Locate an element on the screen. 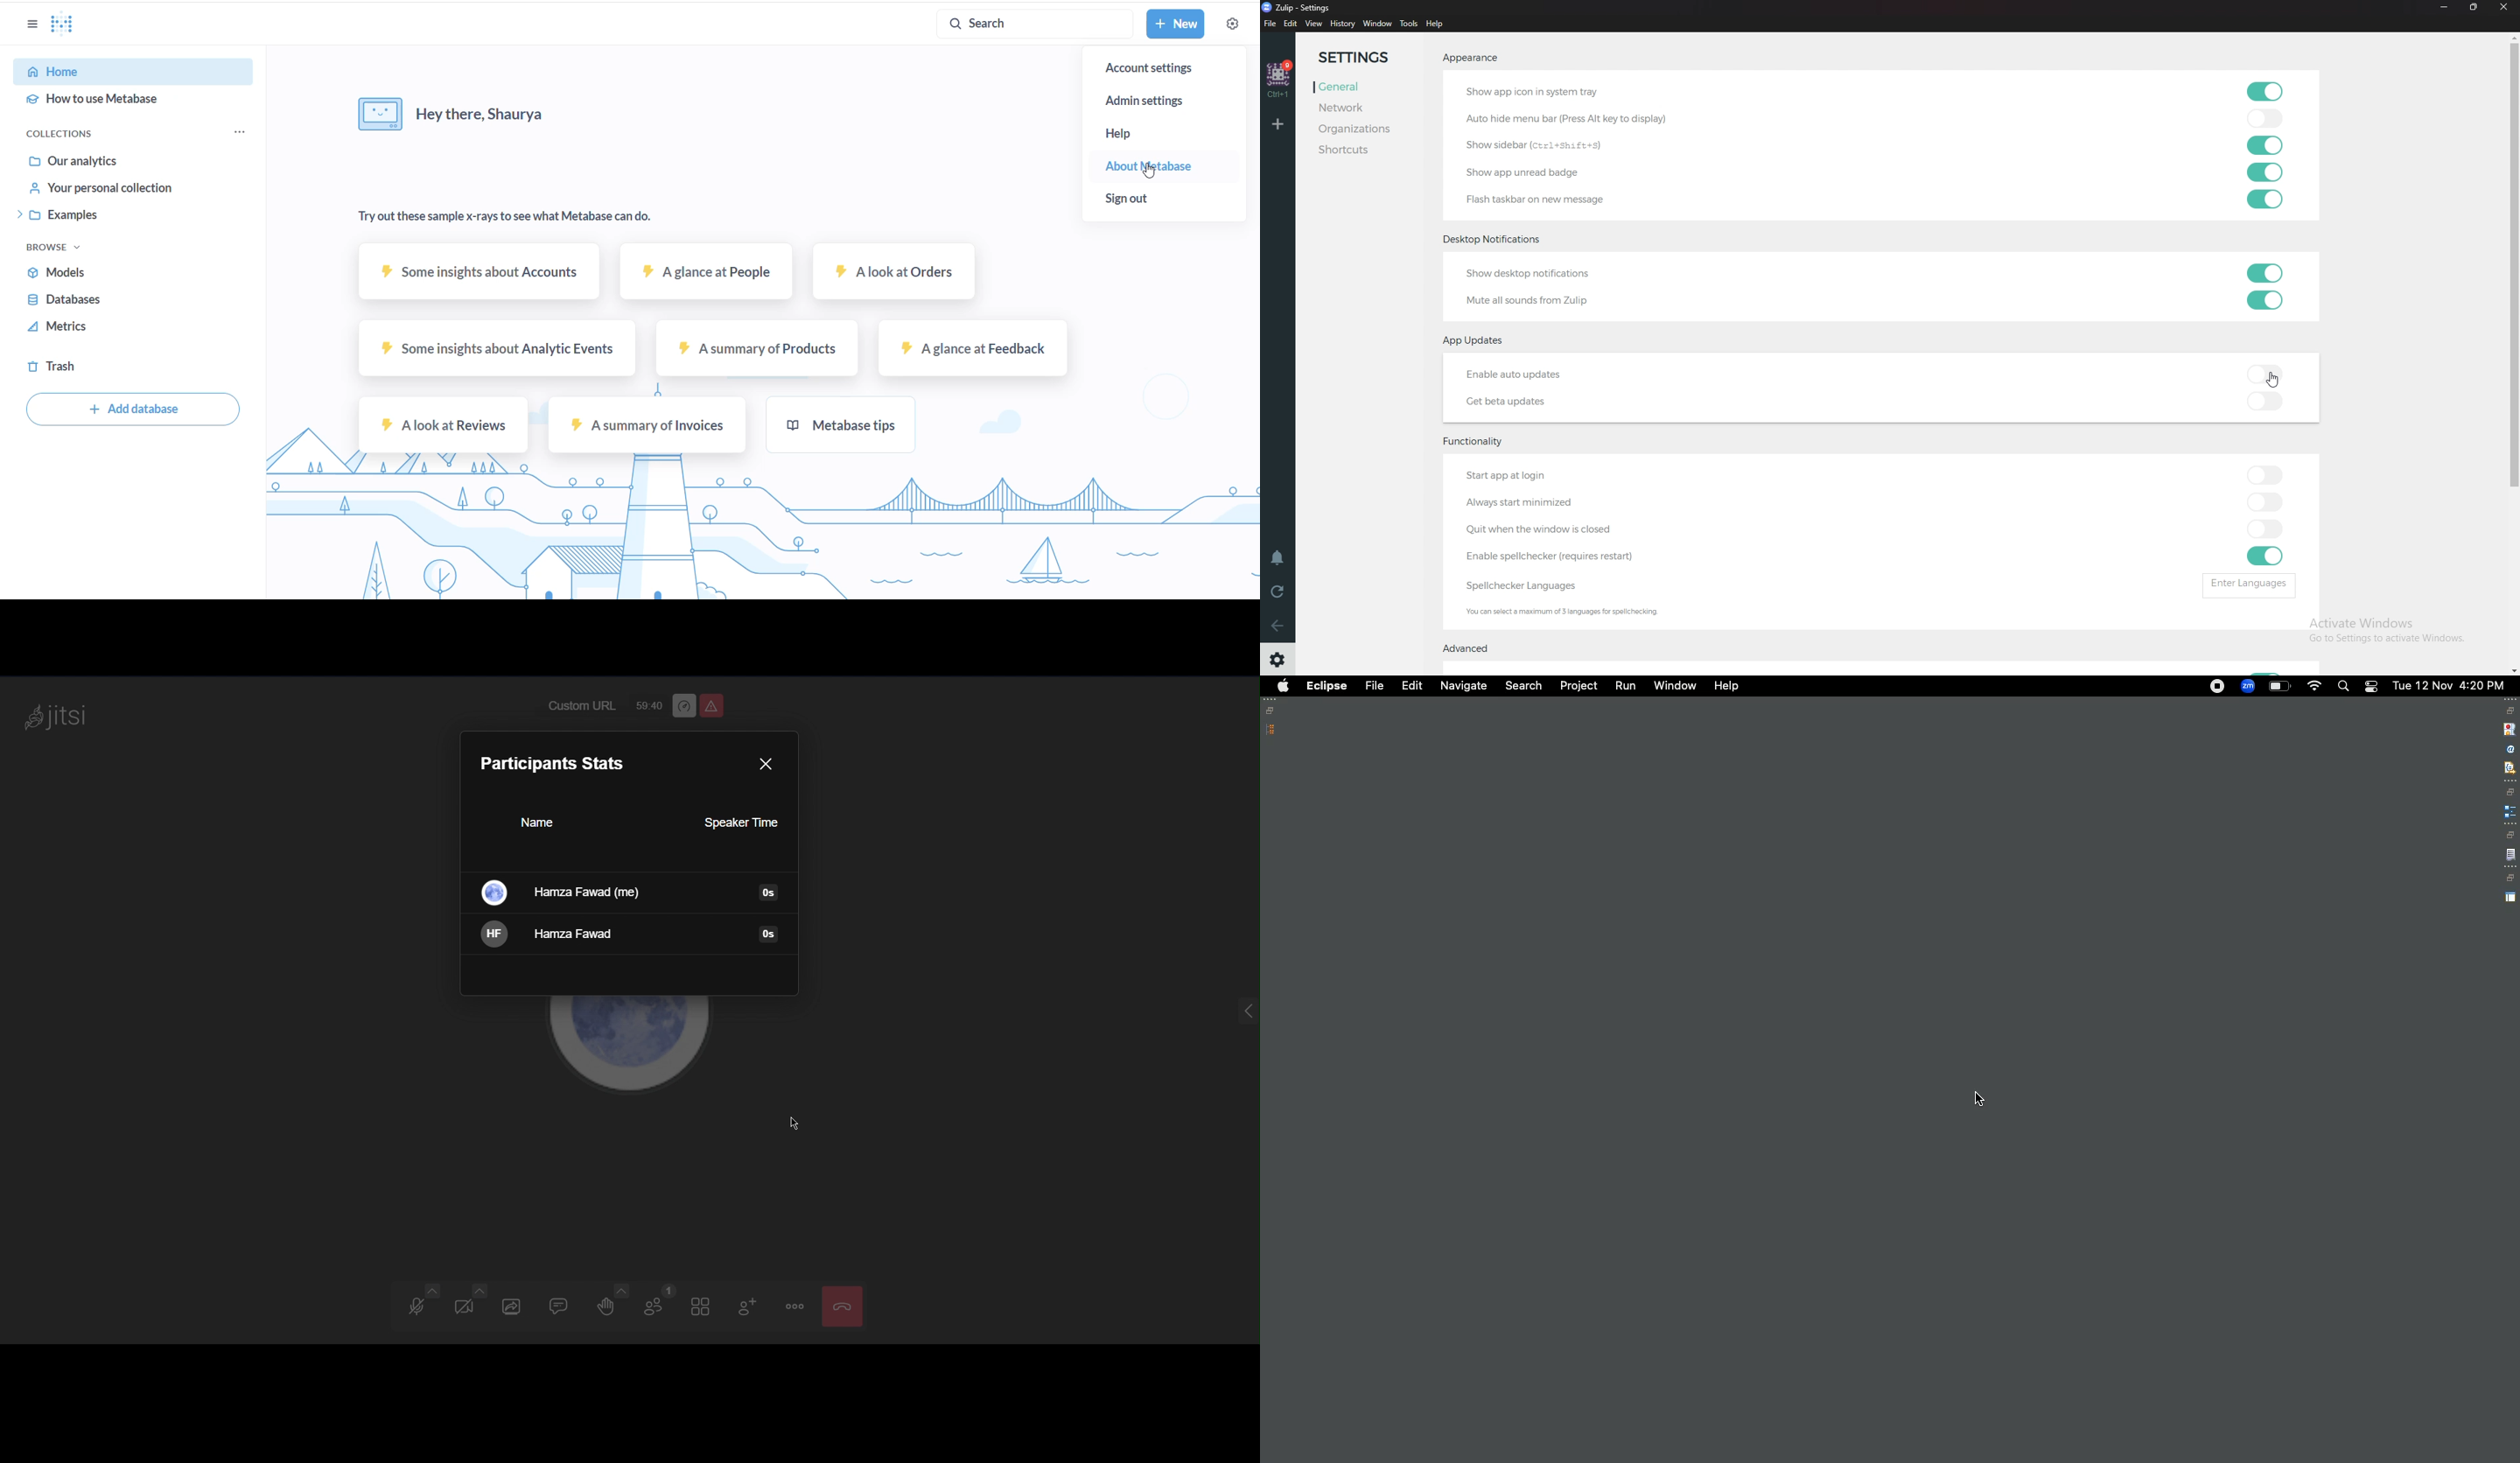 The height and width of the screenshot is (1484, 2520). filter is located at coordinates (2509, 767).